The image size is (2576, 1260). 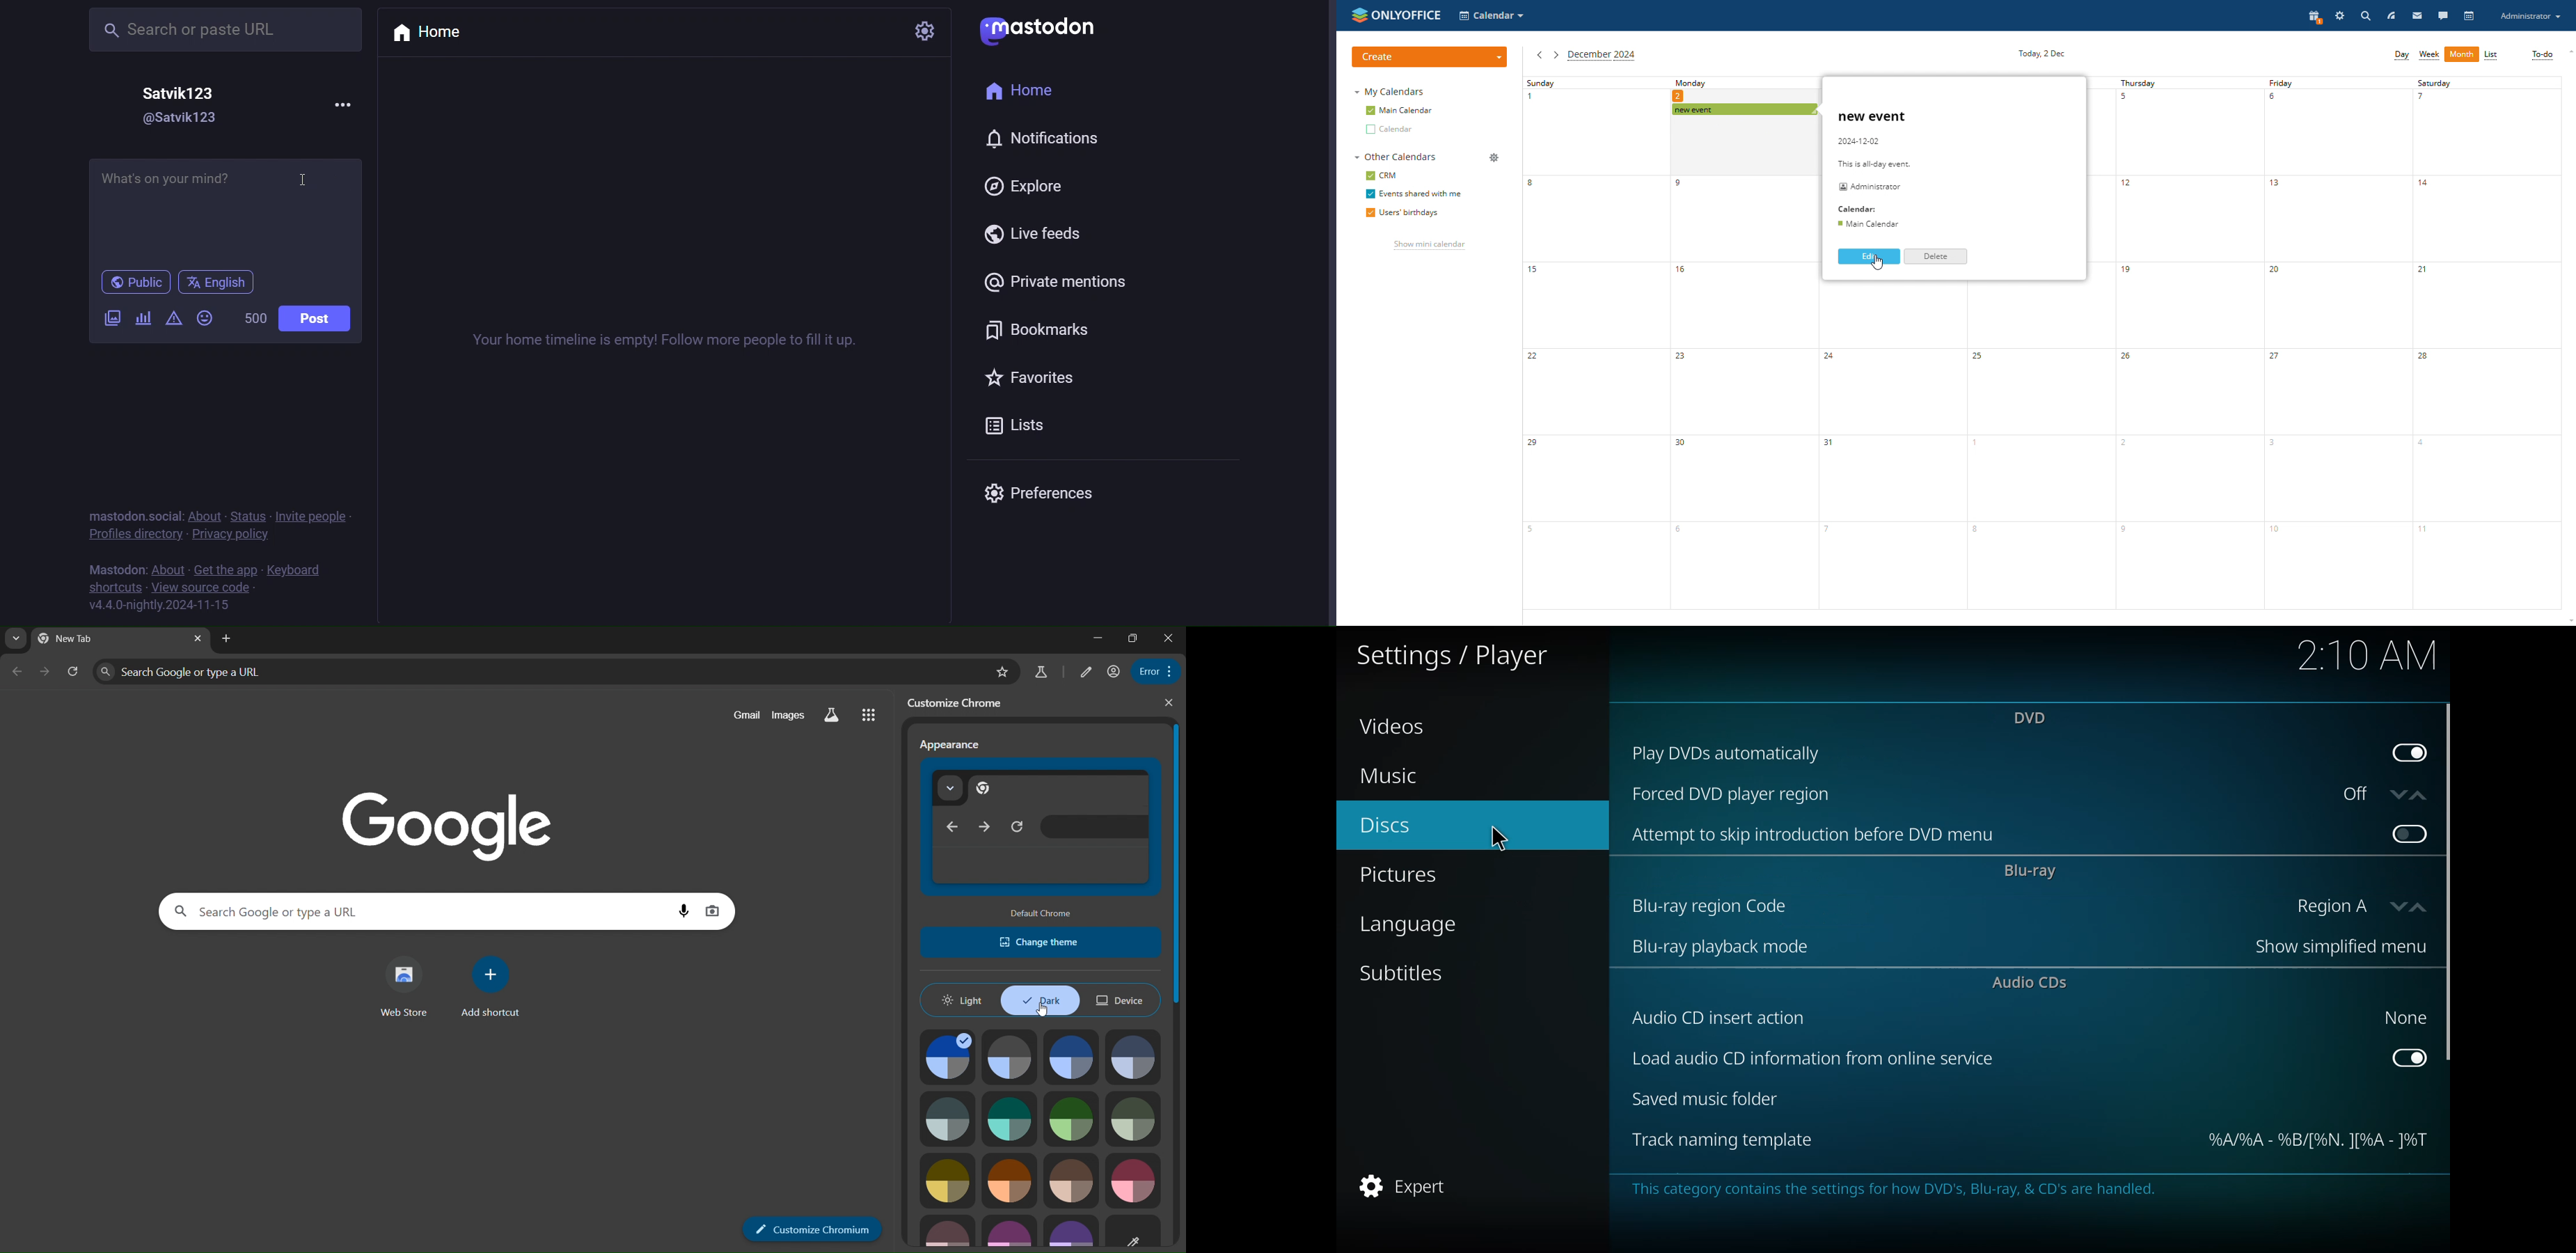 I want to click on add a image/video, so click(x=108, y=320).